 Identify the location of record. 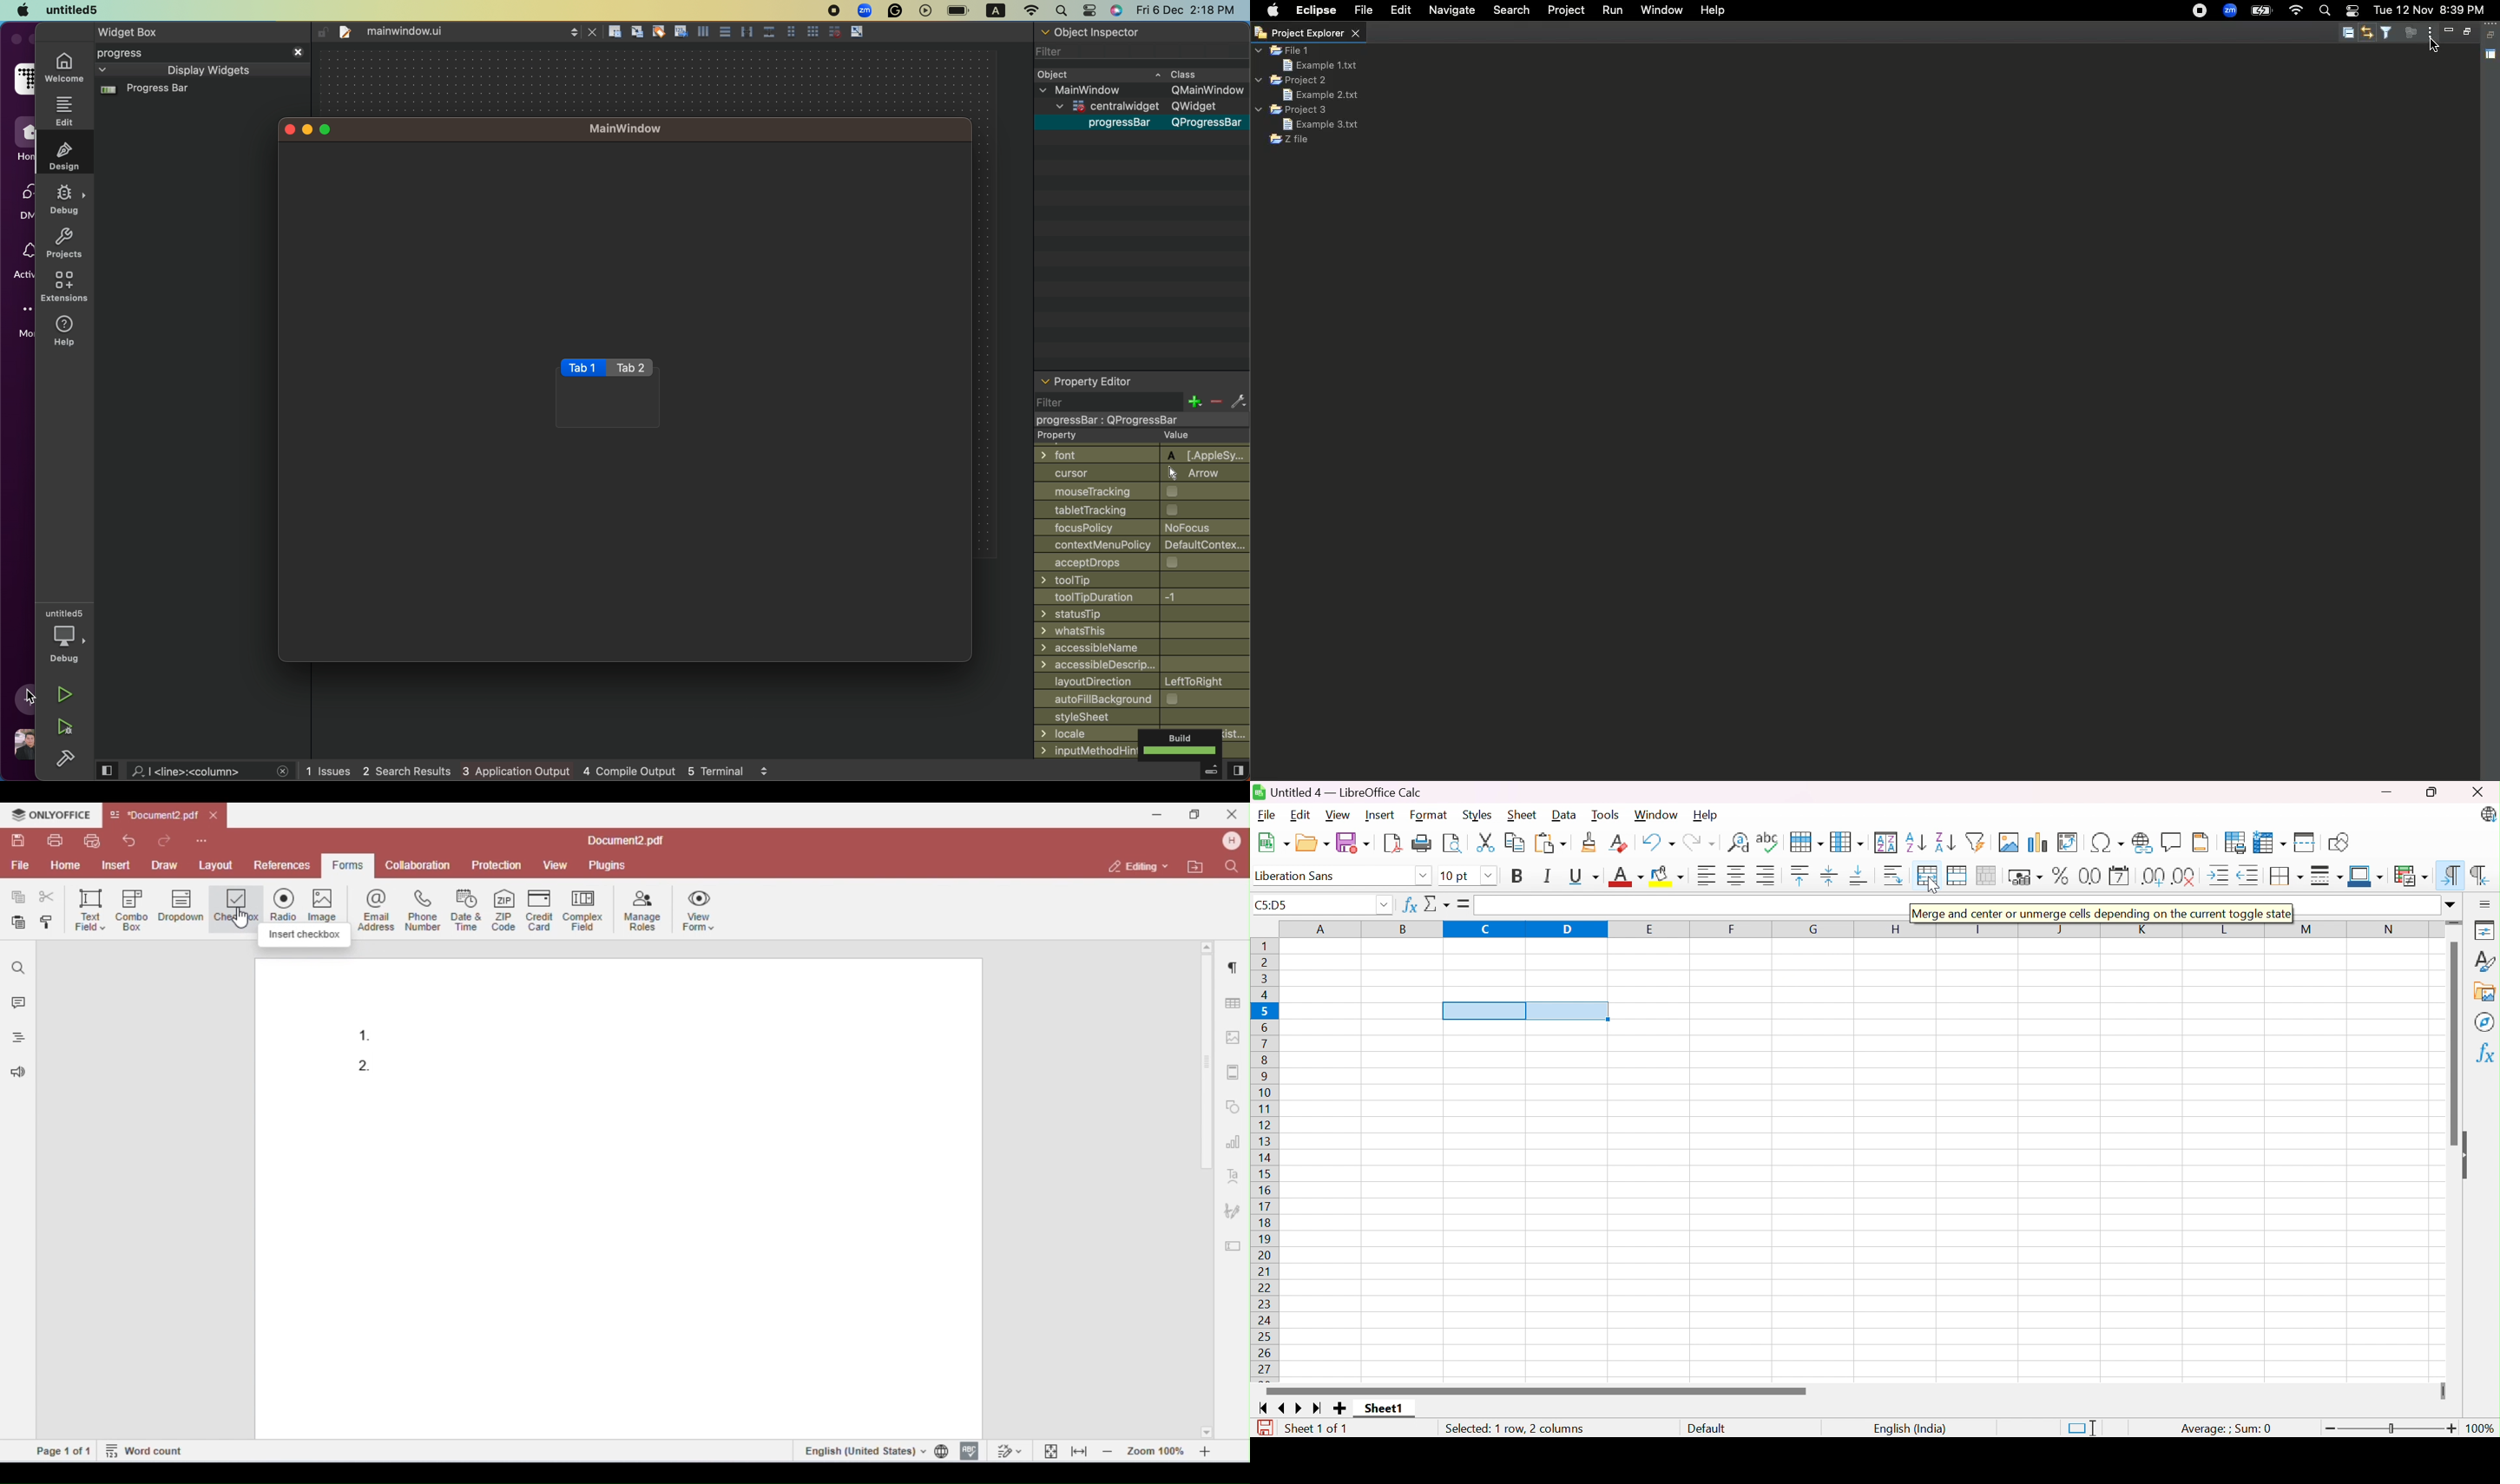
(834, 10).